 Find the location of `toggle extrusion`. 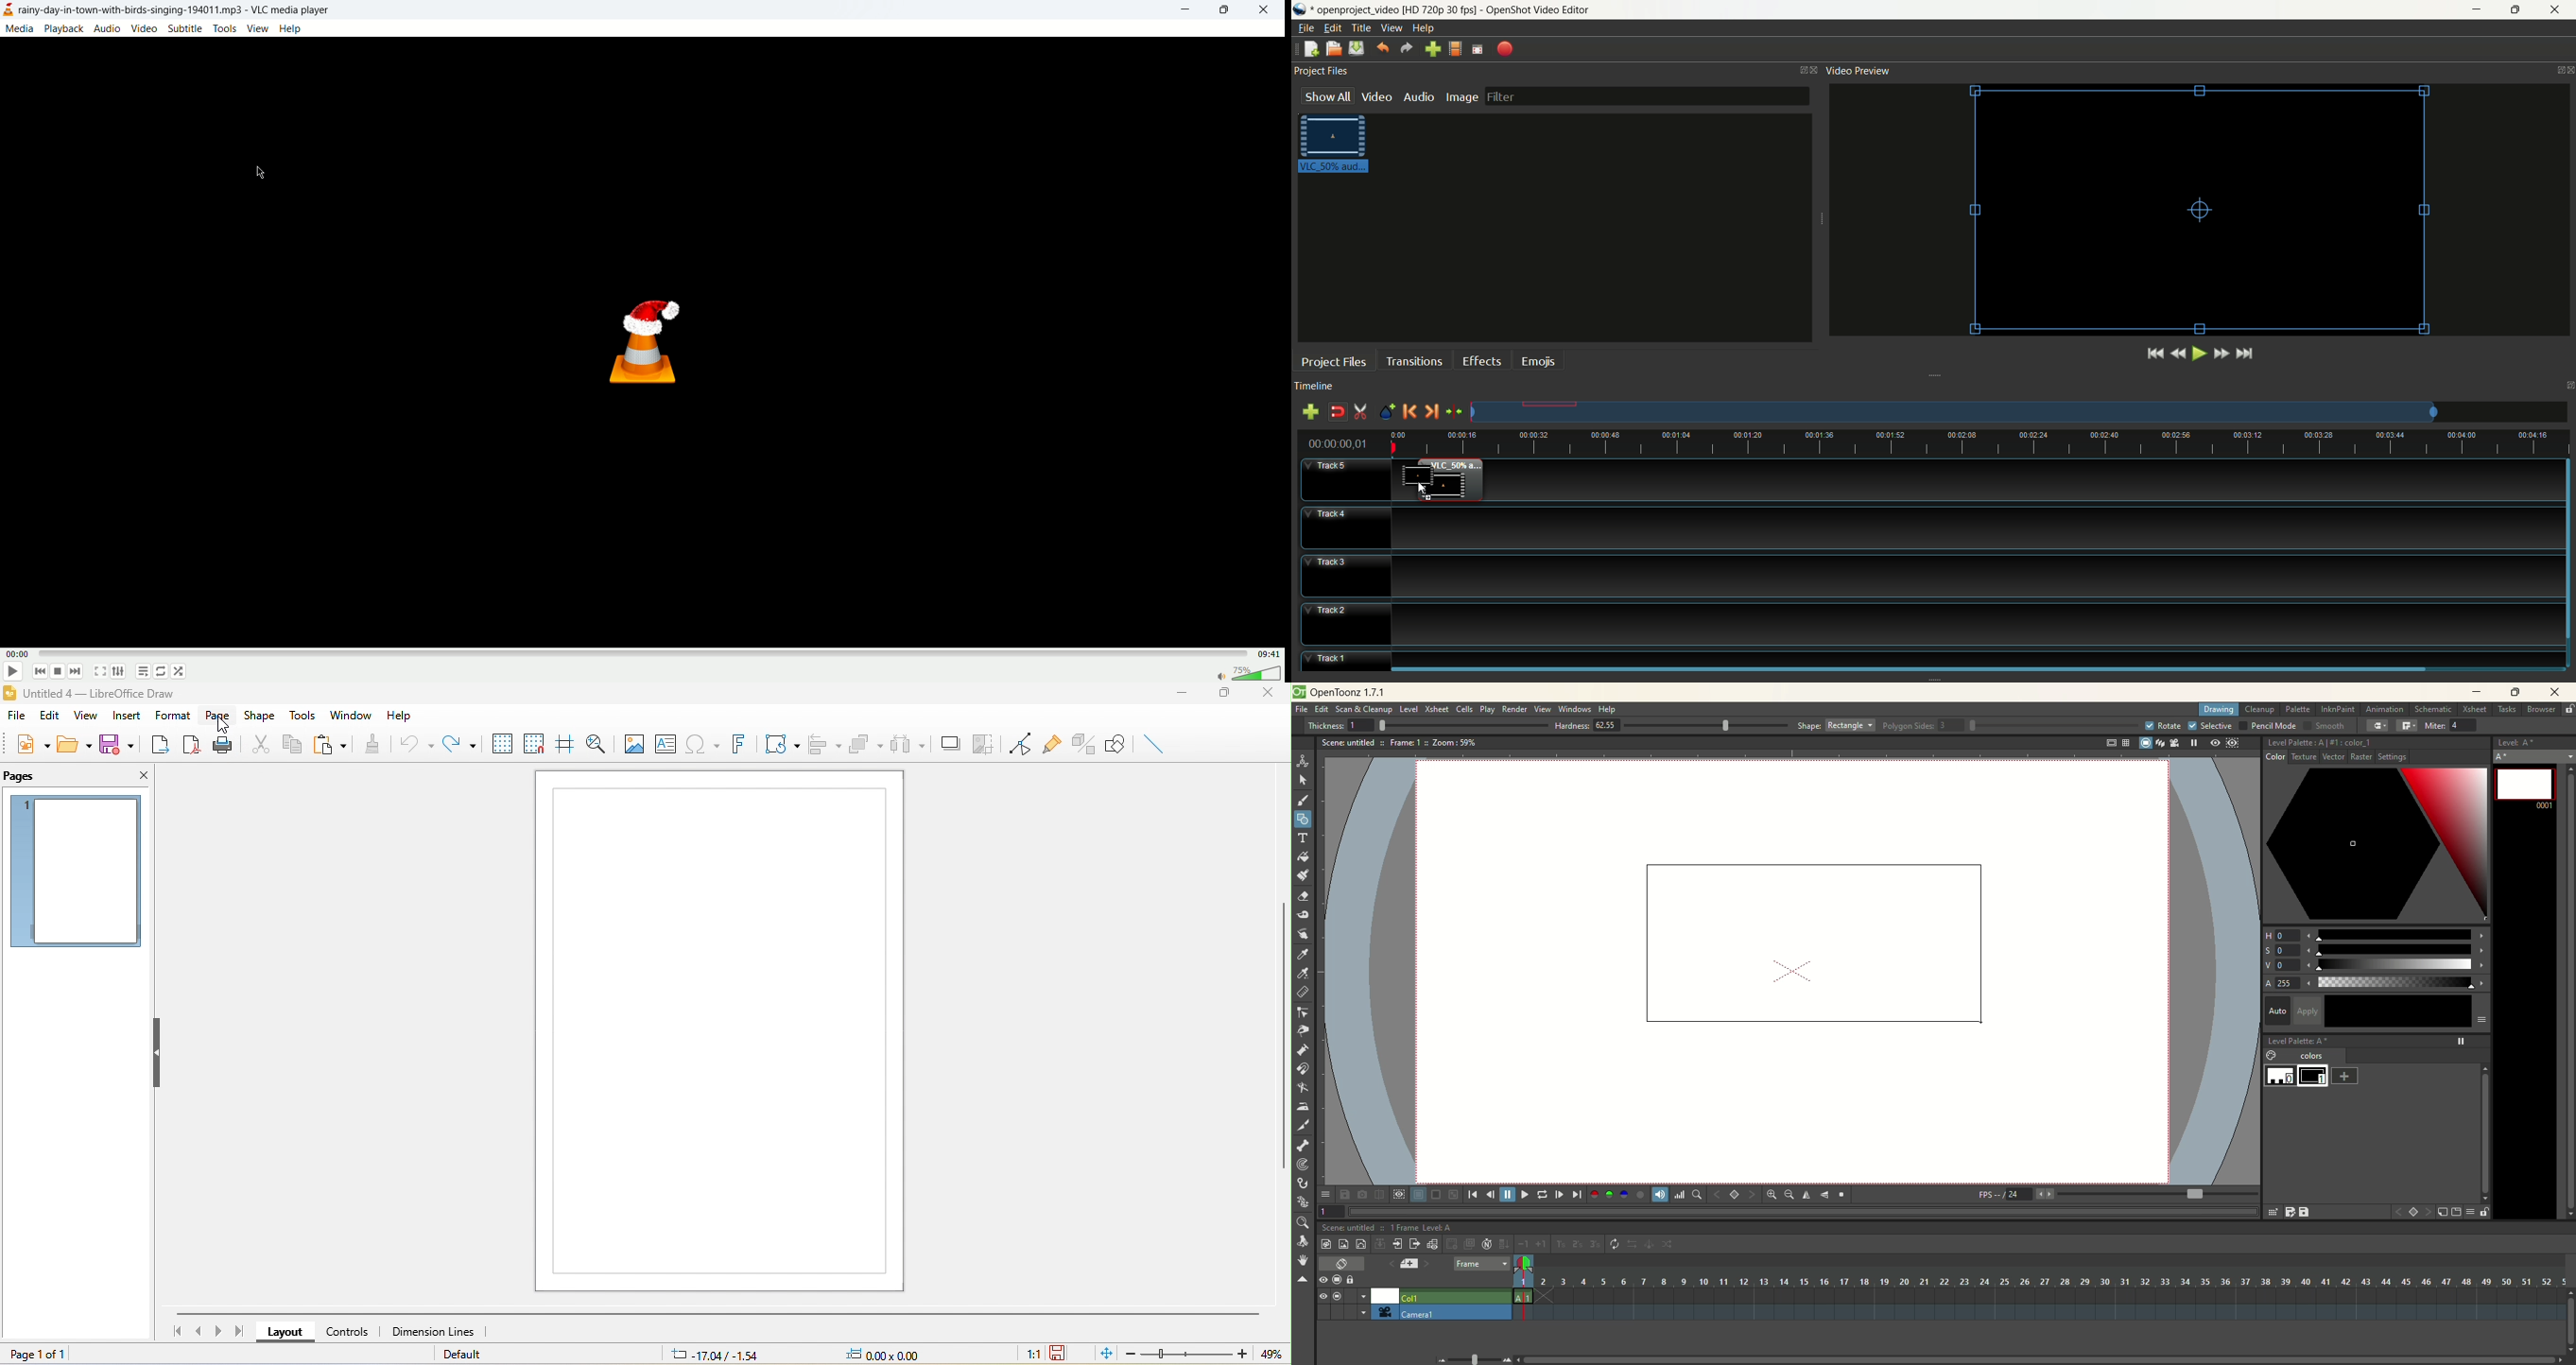

toggle extrusion is located at coordinates (1081, 743).